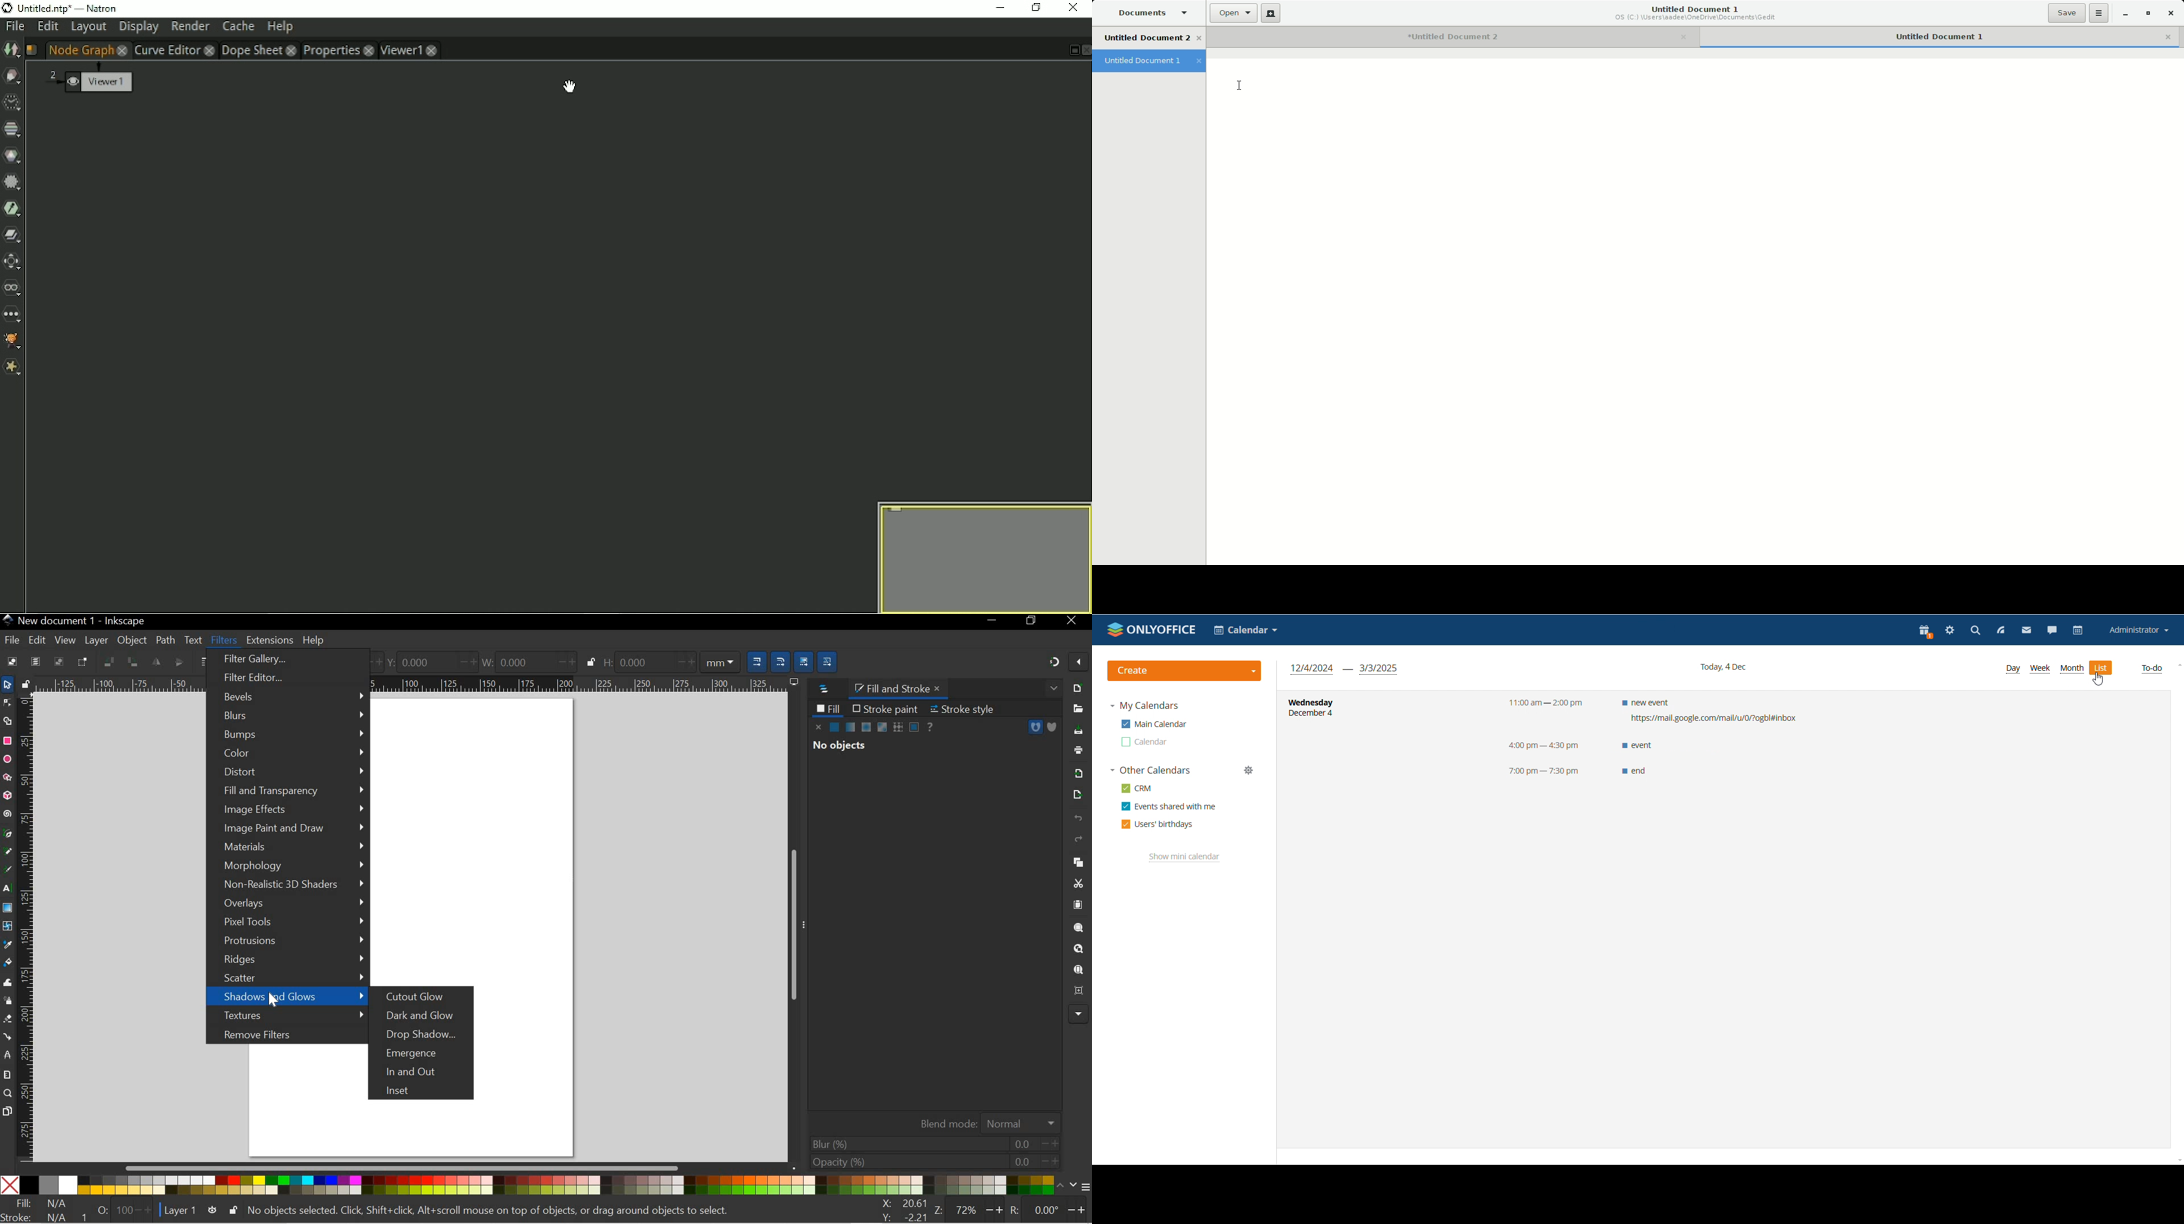 This screenshot has height=1232, width=2184. I want to click on mail, so click(2025, 631).